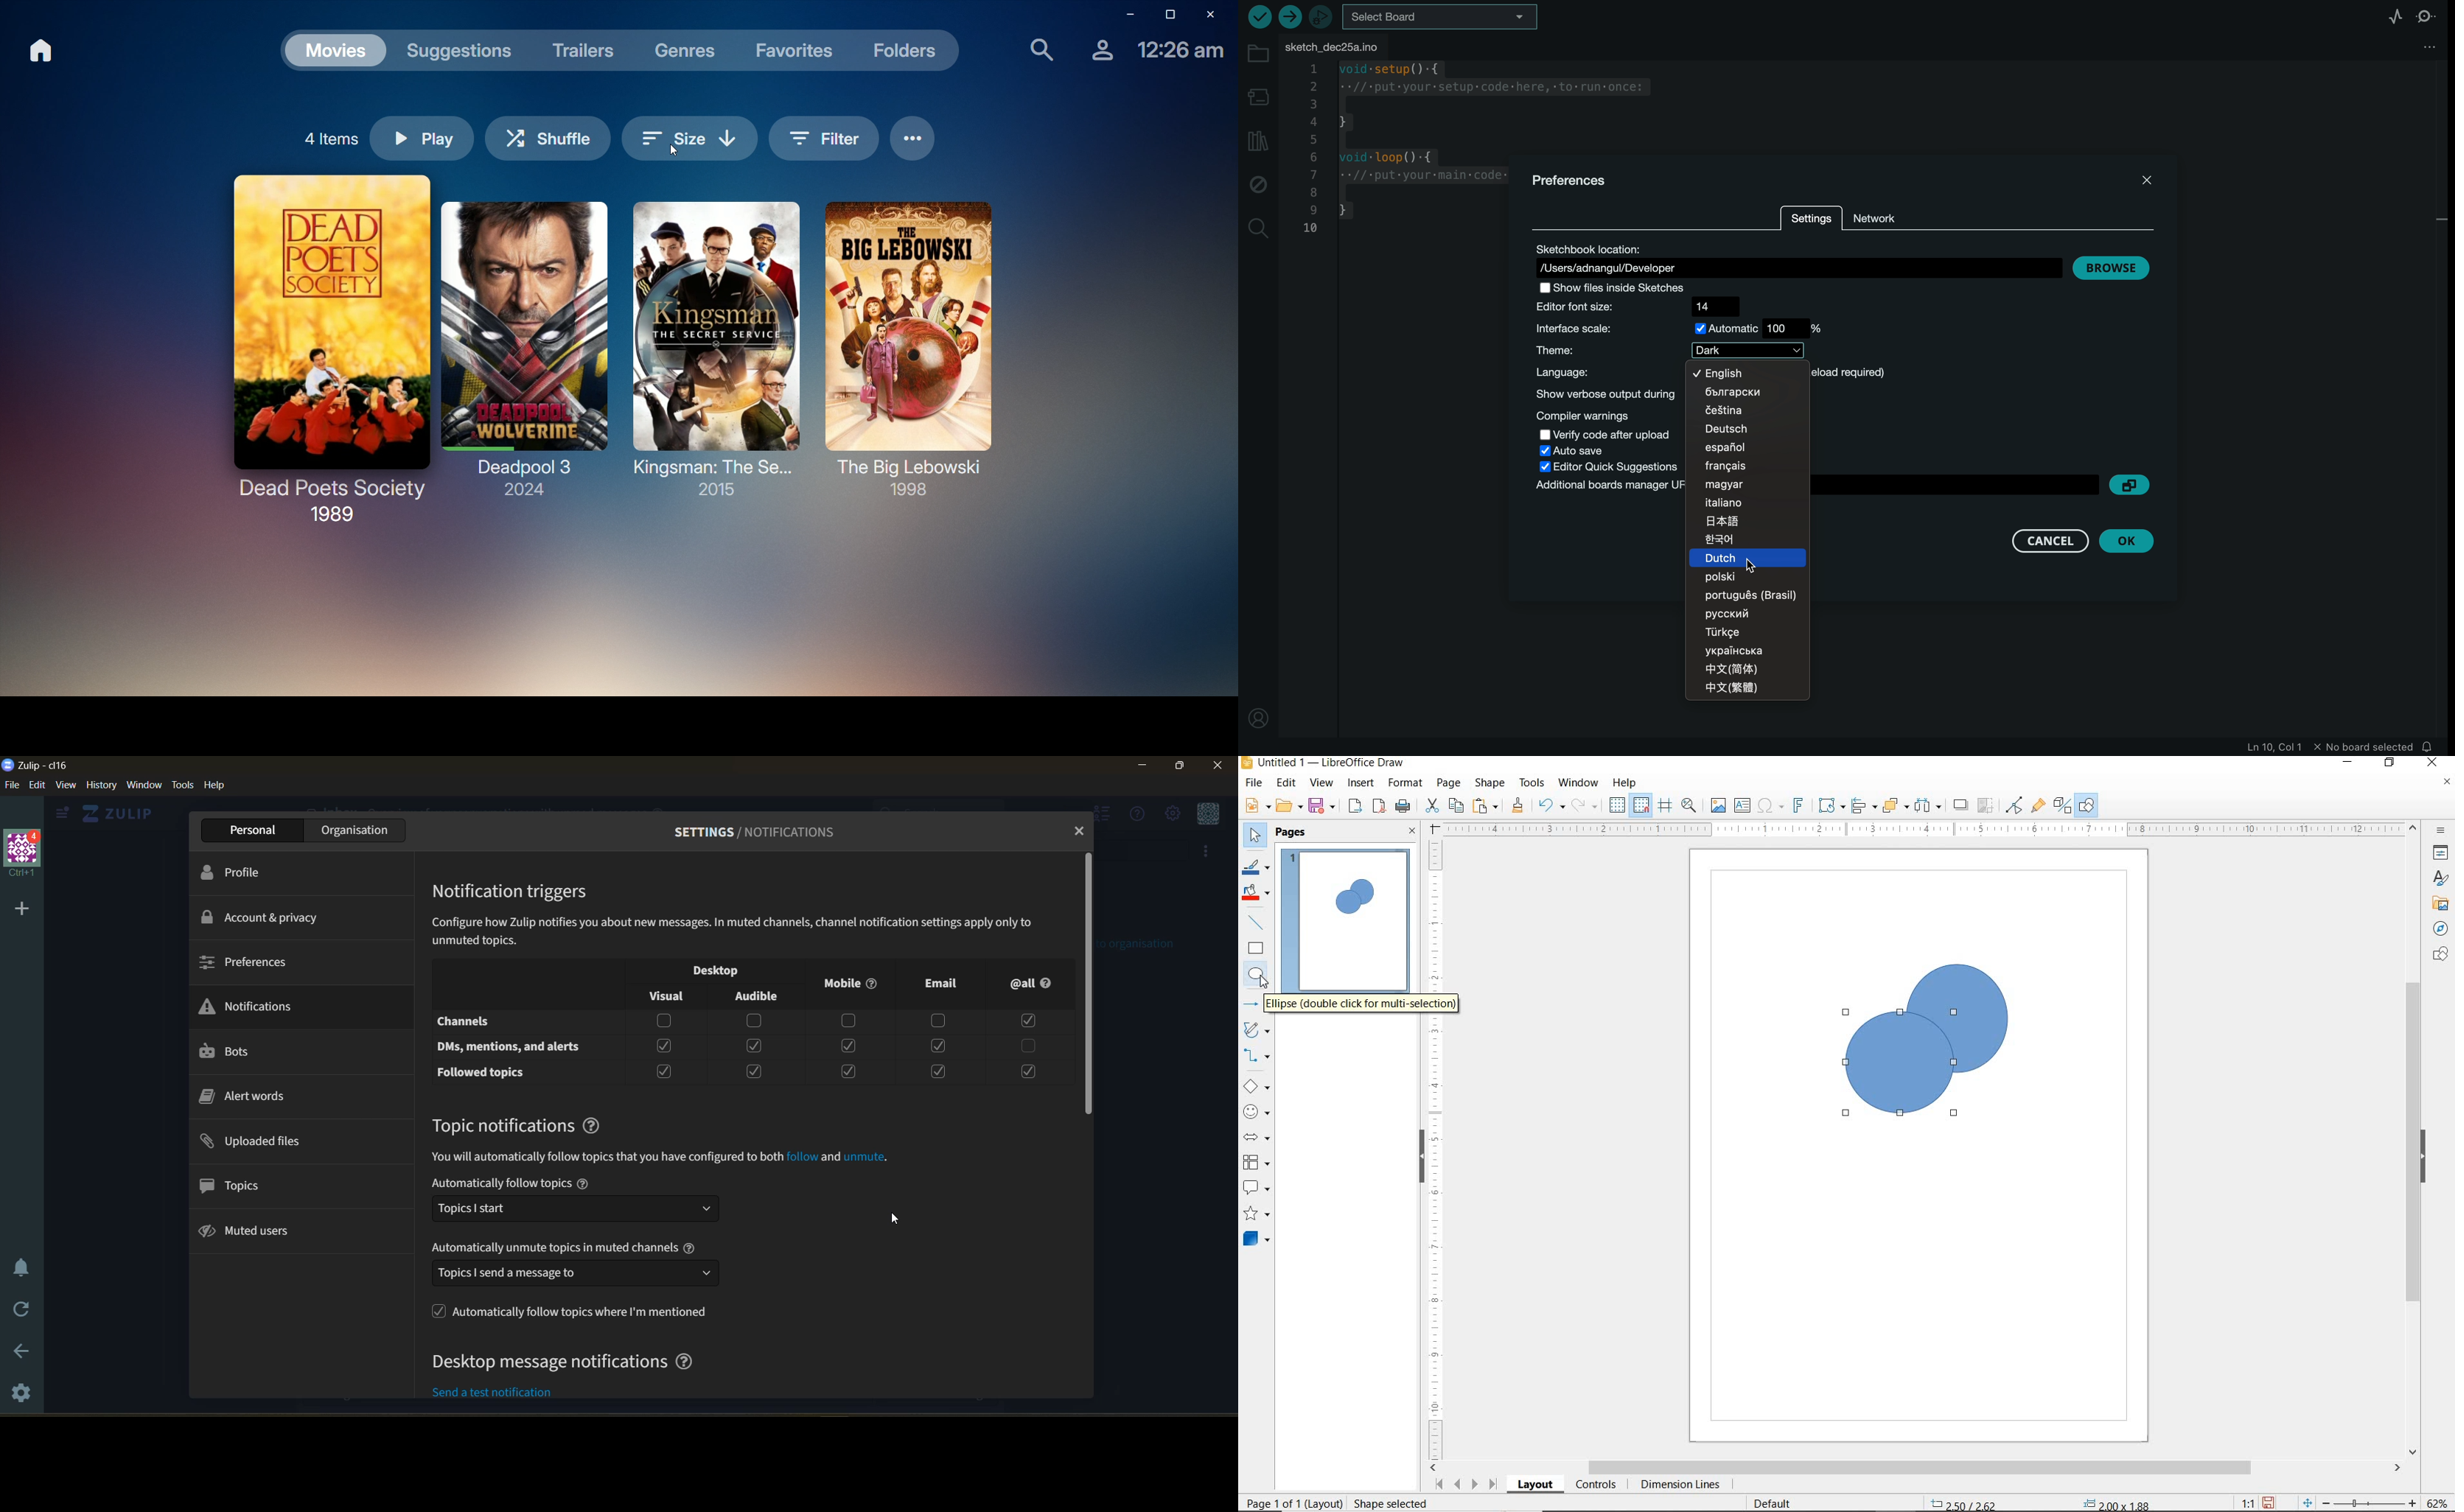 The image size is (2464, 1512). Describe the element at coordinates (23, 1310) in the screenshot. I see `reload` at that location.